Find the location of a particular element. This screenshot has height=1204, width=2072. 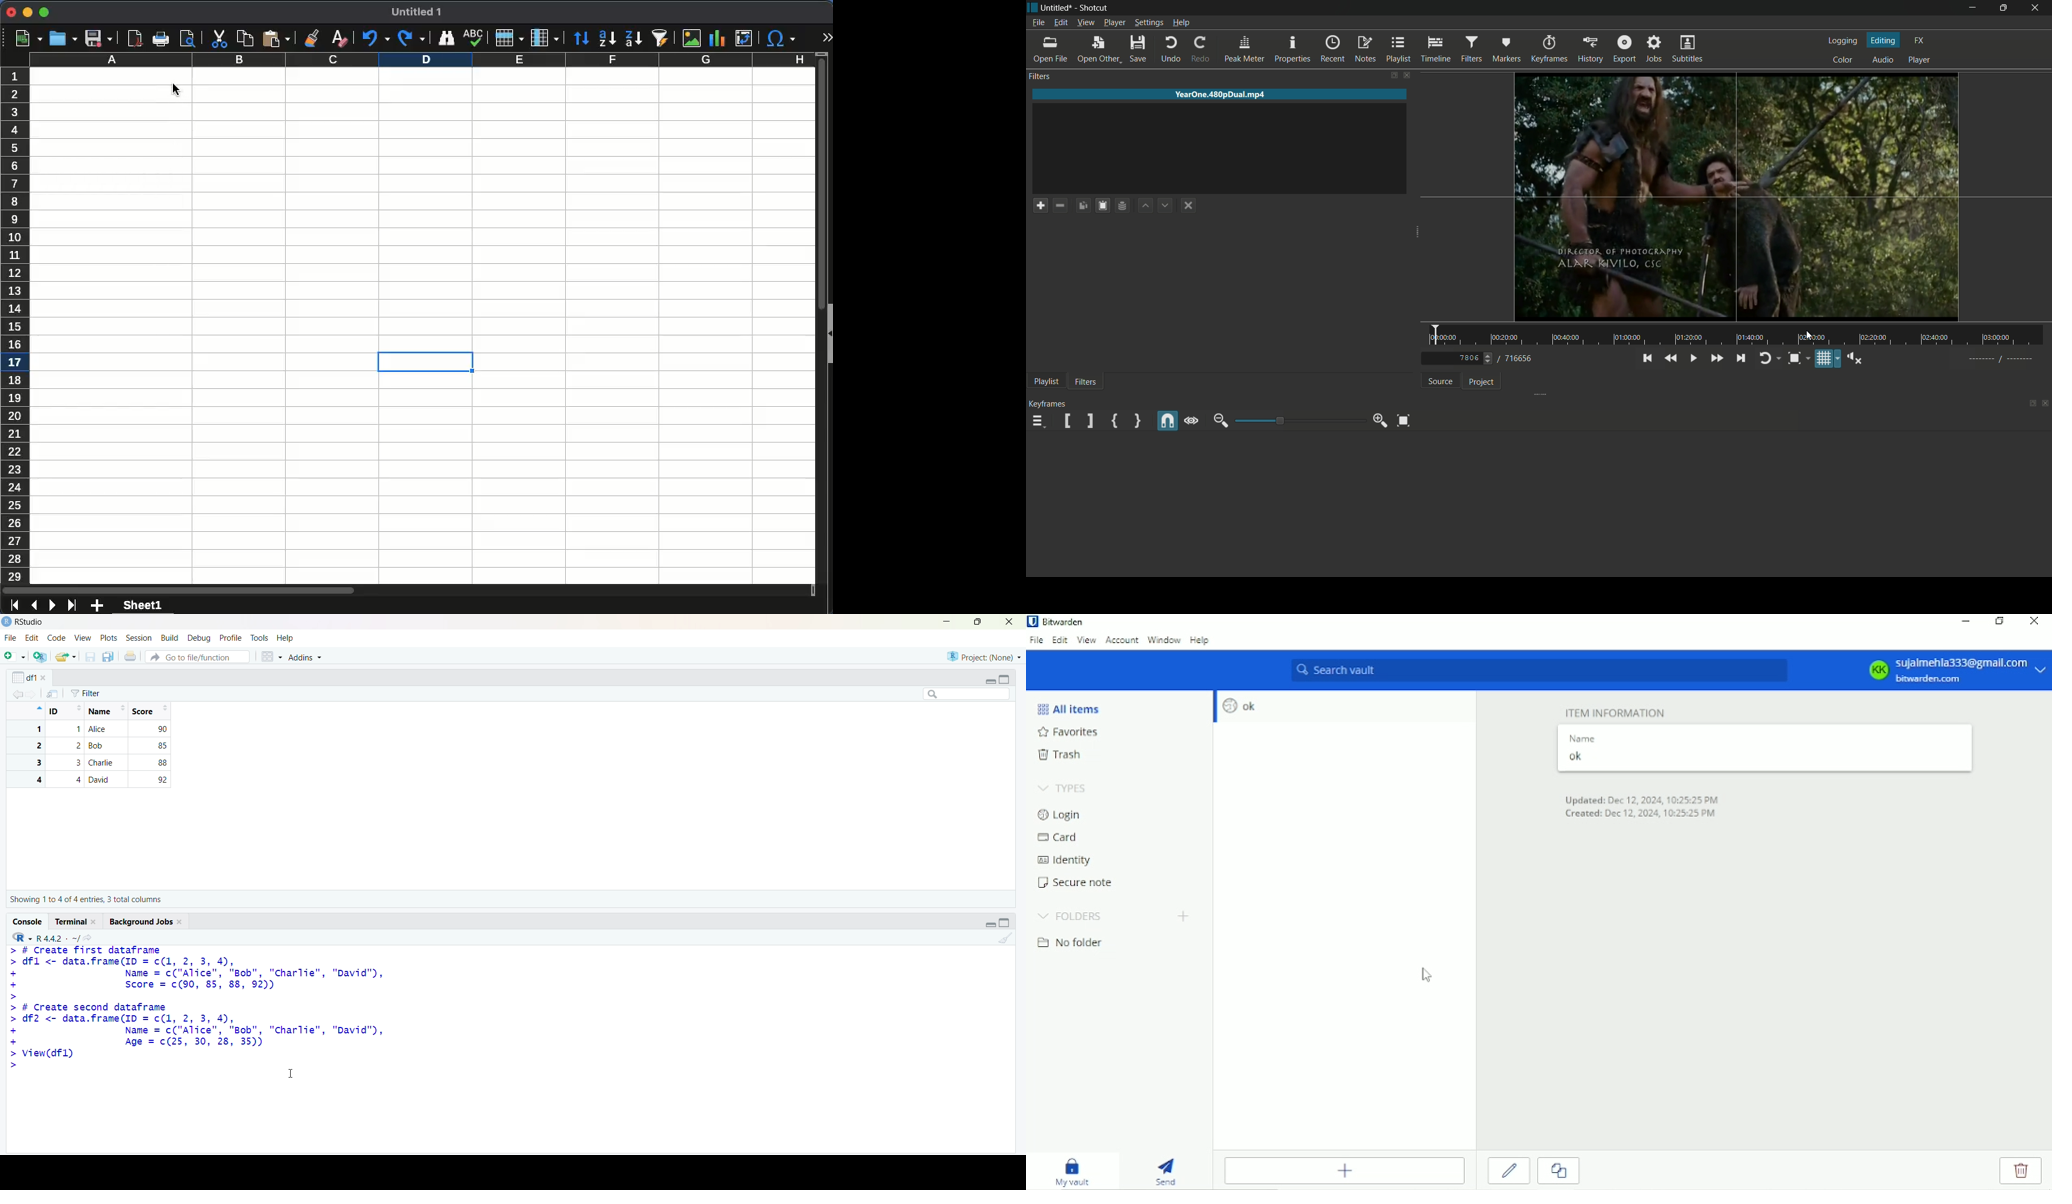

zoom timeline to fit is located at coordinates (1404, 421).